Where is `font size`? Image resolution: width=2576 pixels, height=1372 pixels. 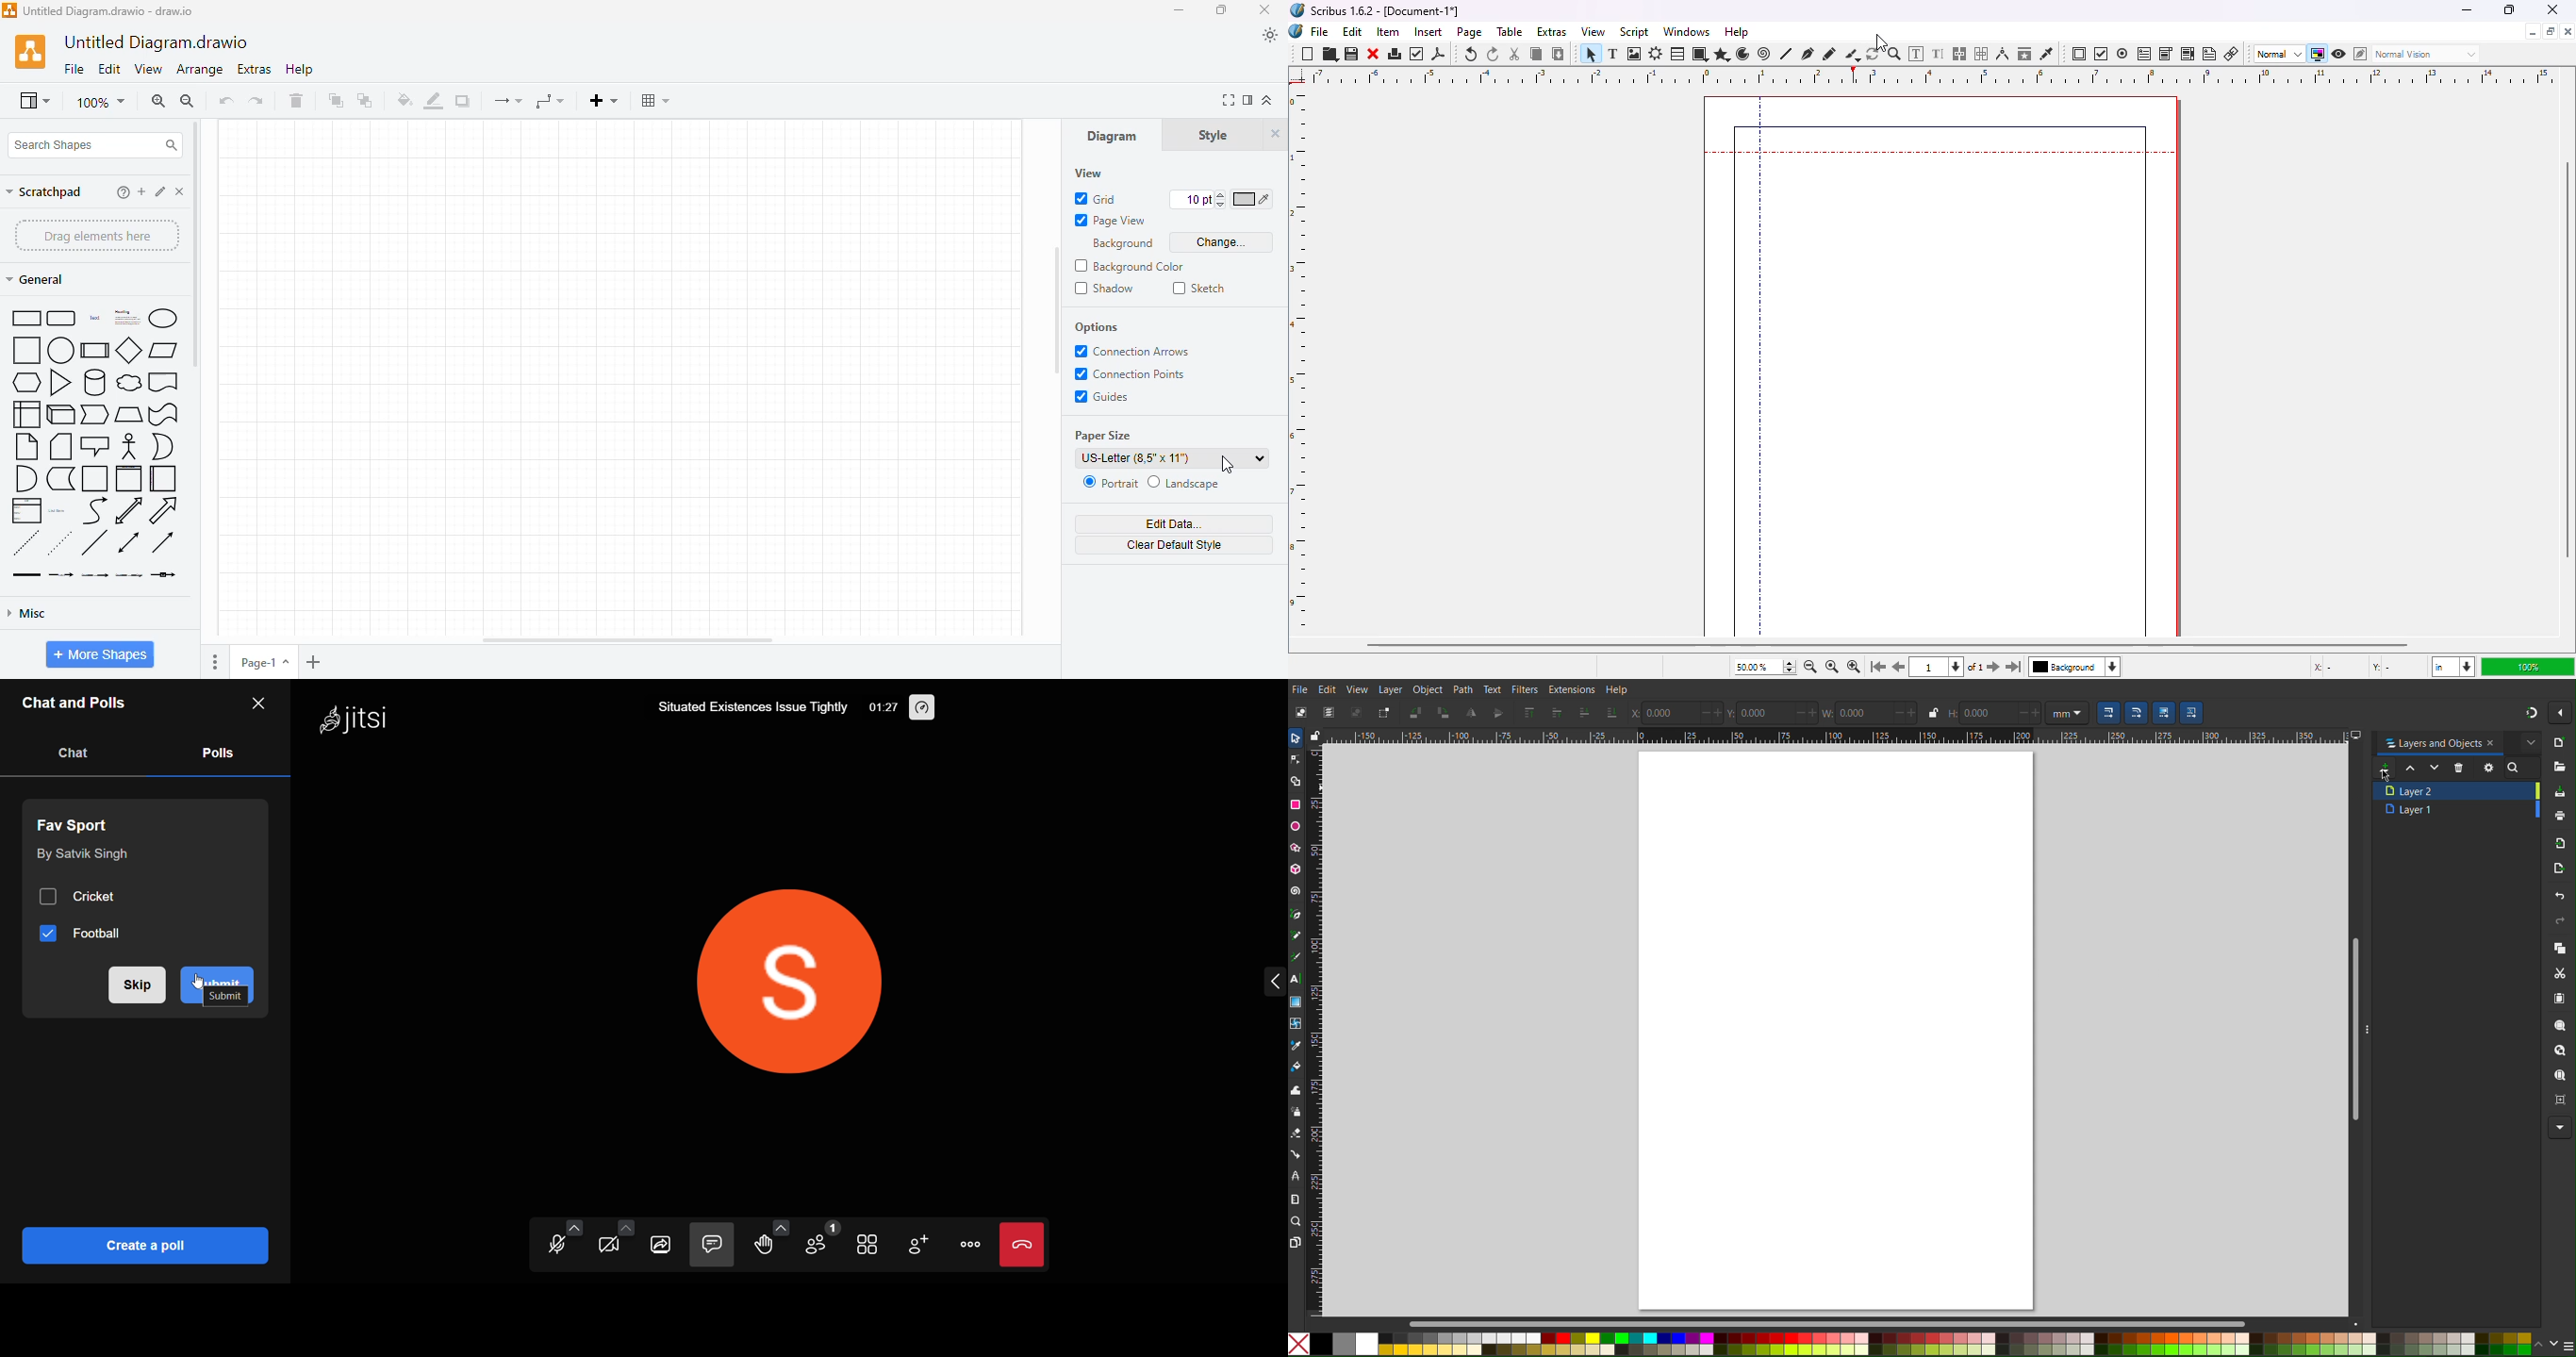 font size is located at coordinates (1197, 199).